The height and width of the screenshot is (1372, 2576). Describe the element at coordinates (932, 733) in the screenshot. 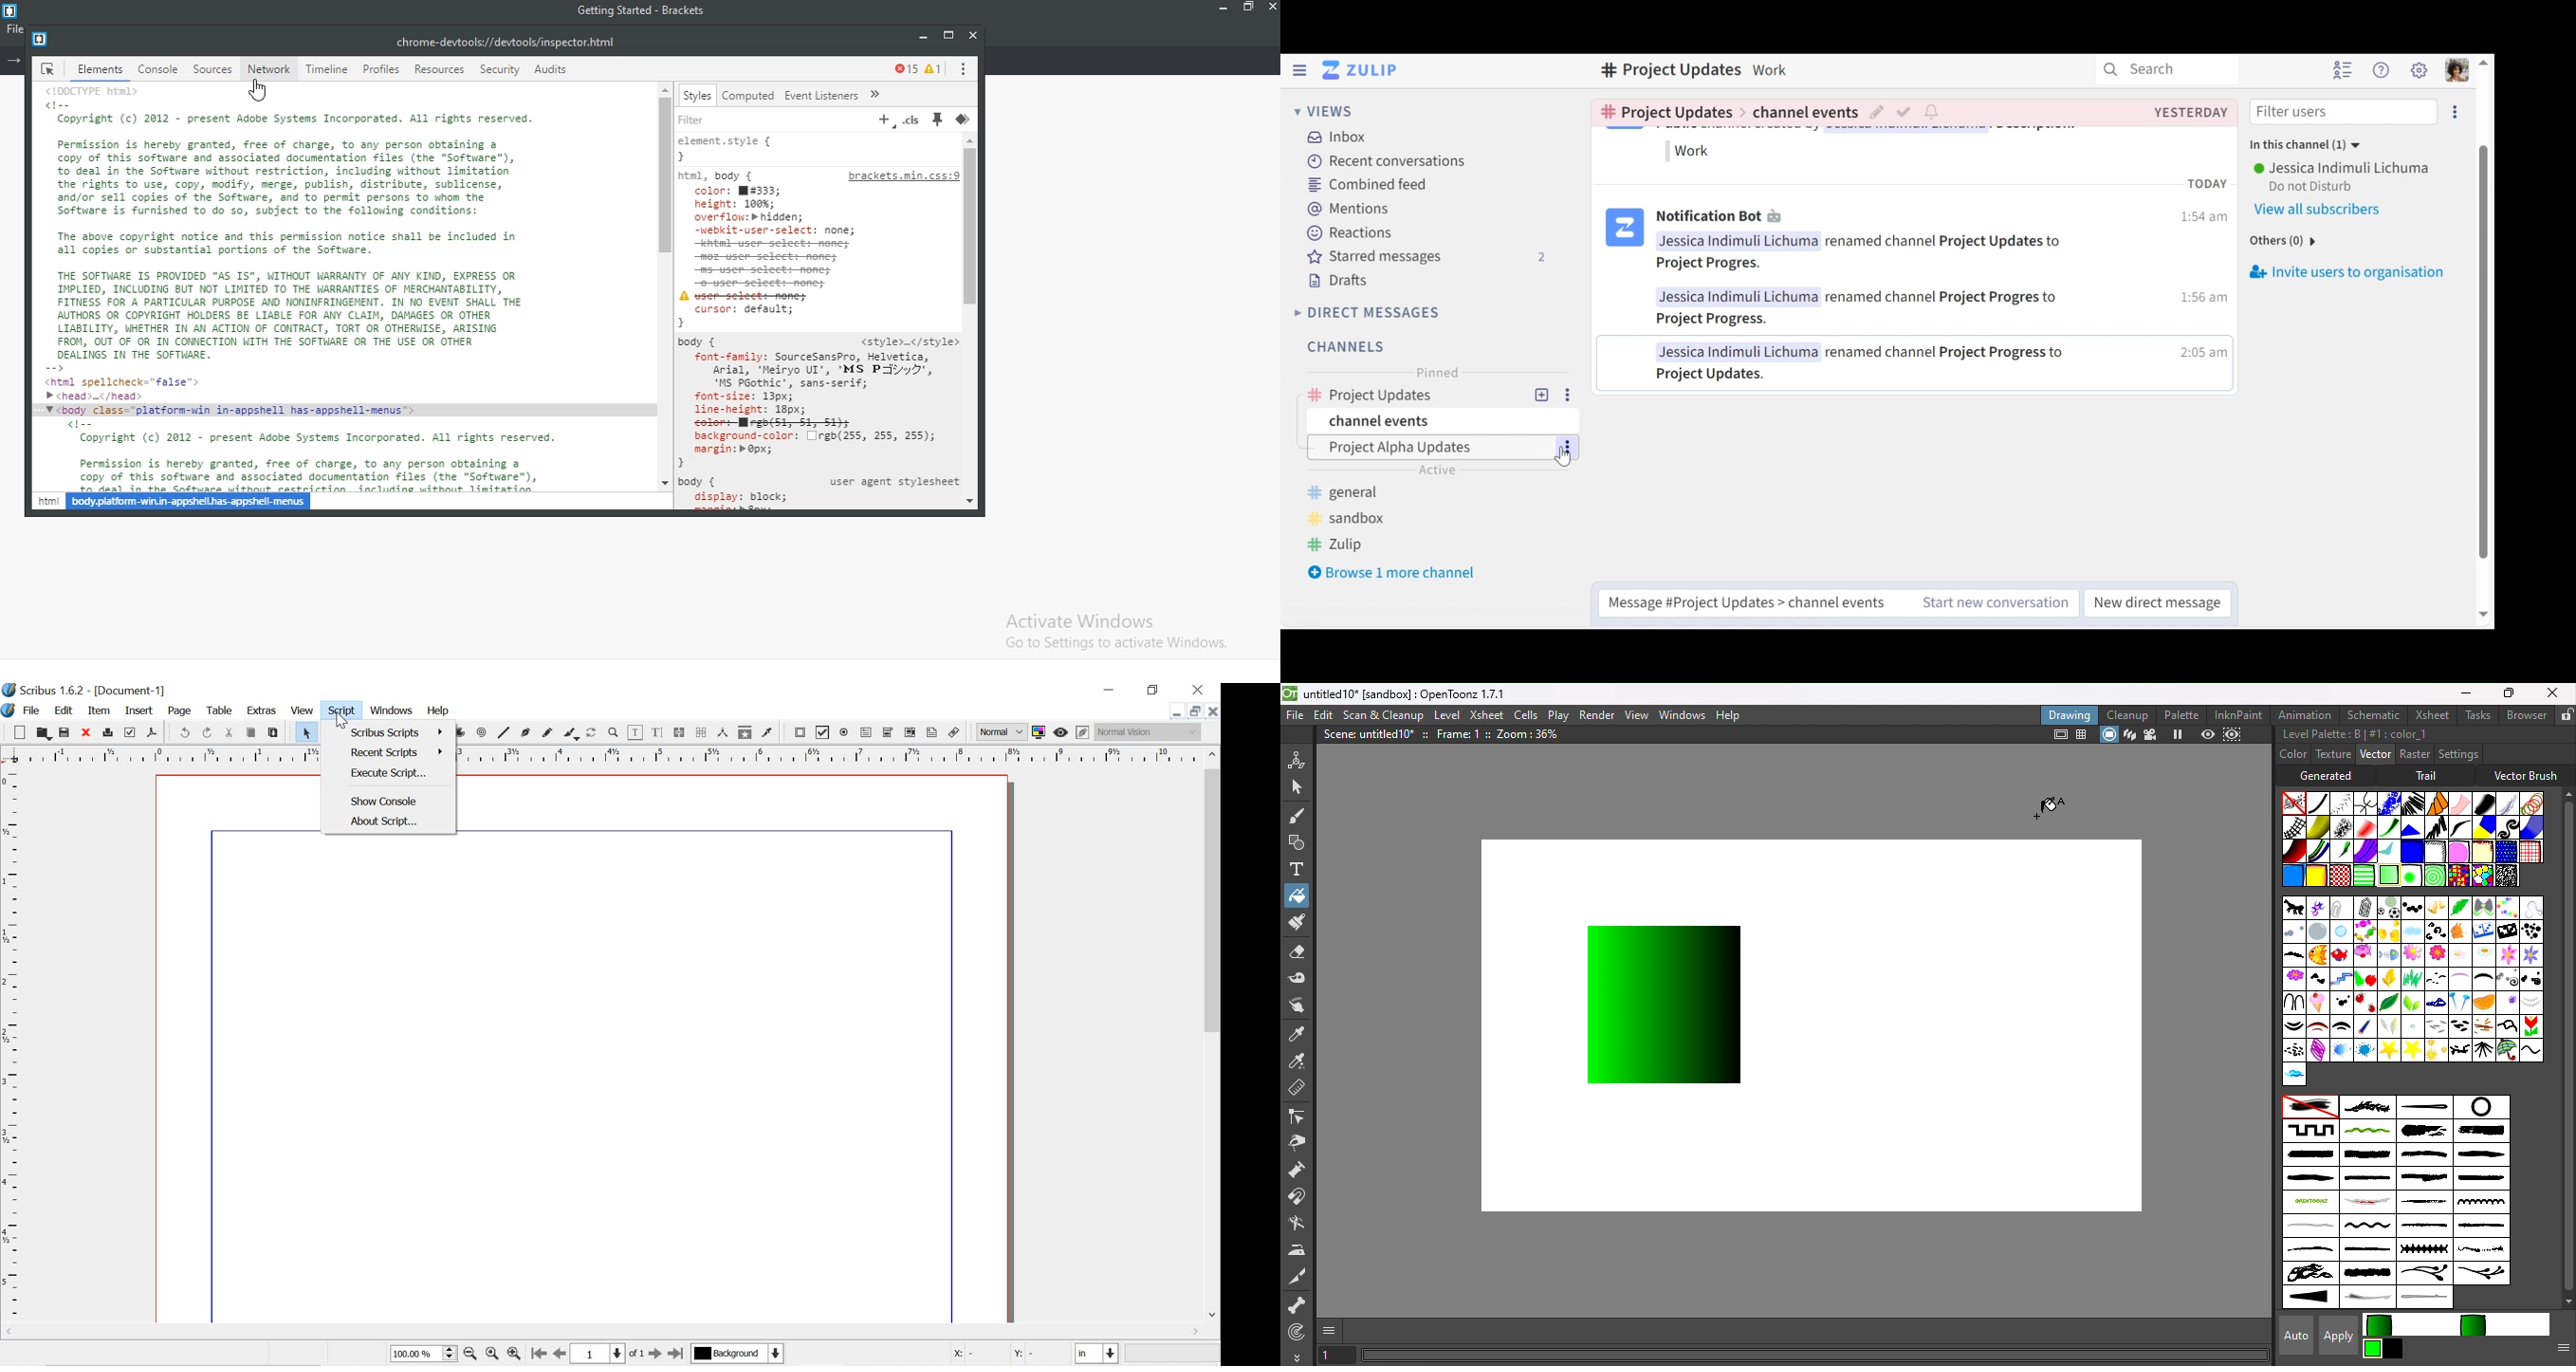

I see `text annotation` at that location.